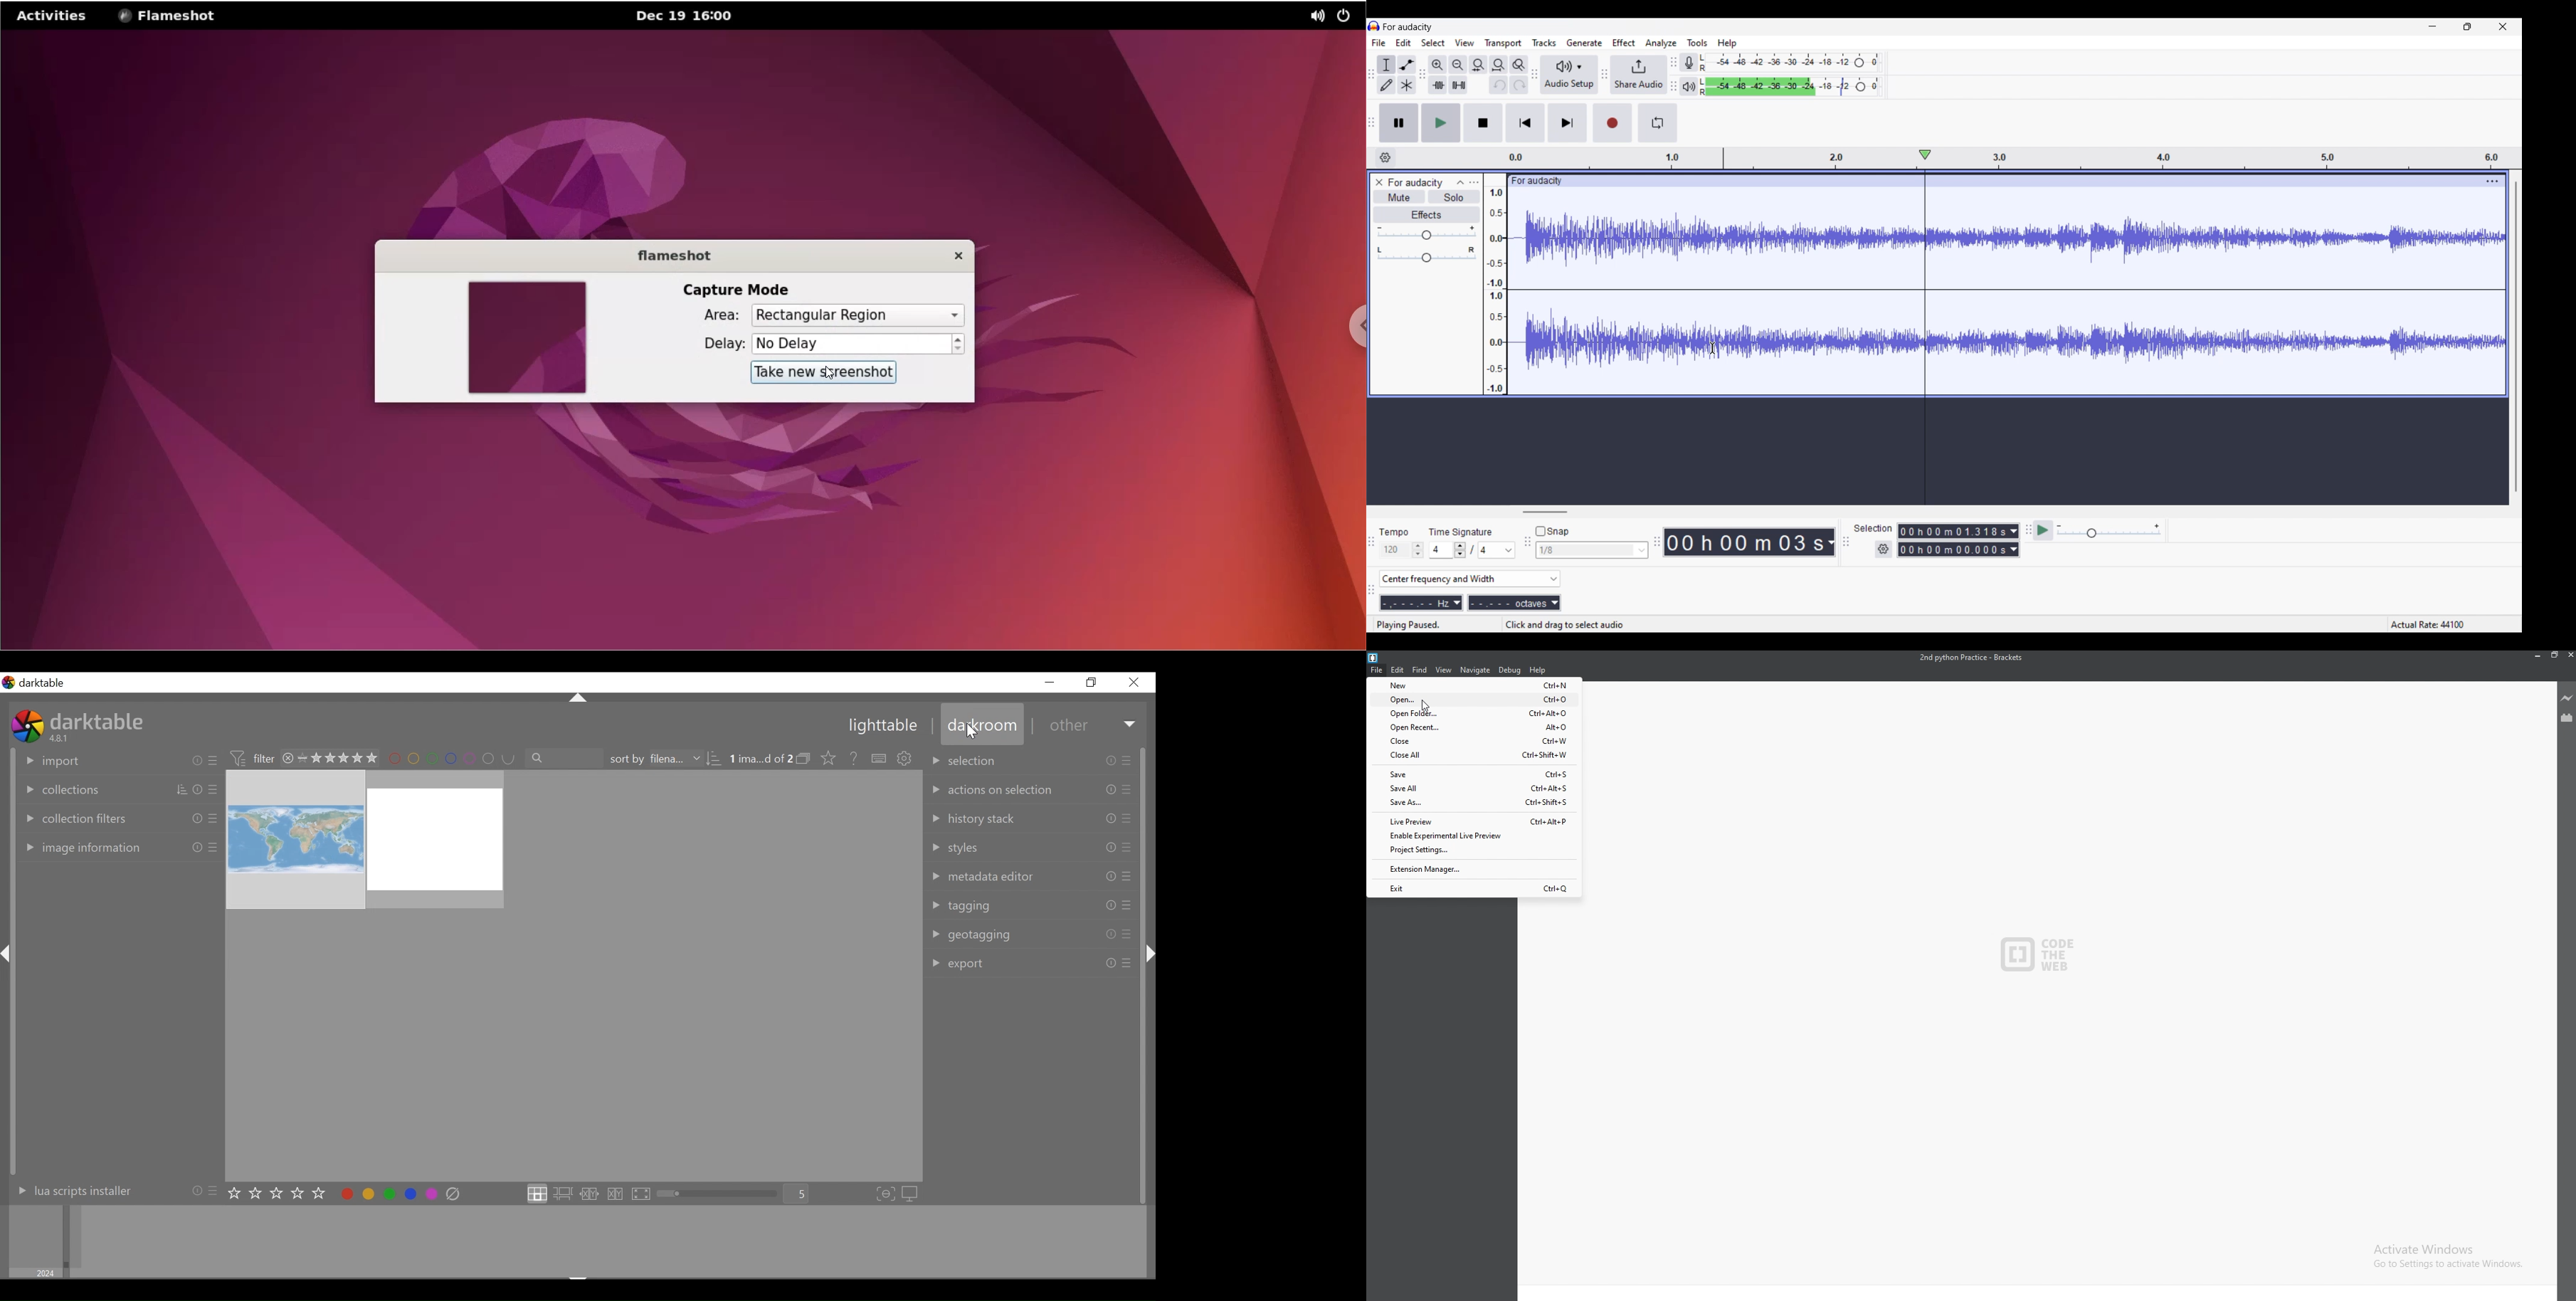  What do you see at coordinates (1591, 550) in the screenshot?
I see `Snap options` at bounding box center [1591, 550].